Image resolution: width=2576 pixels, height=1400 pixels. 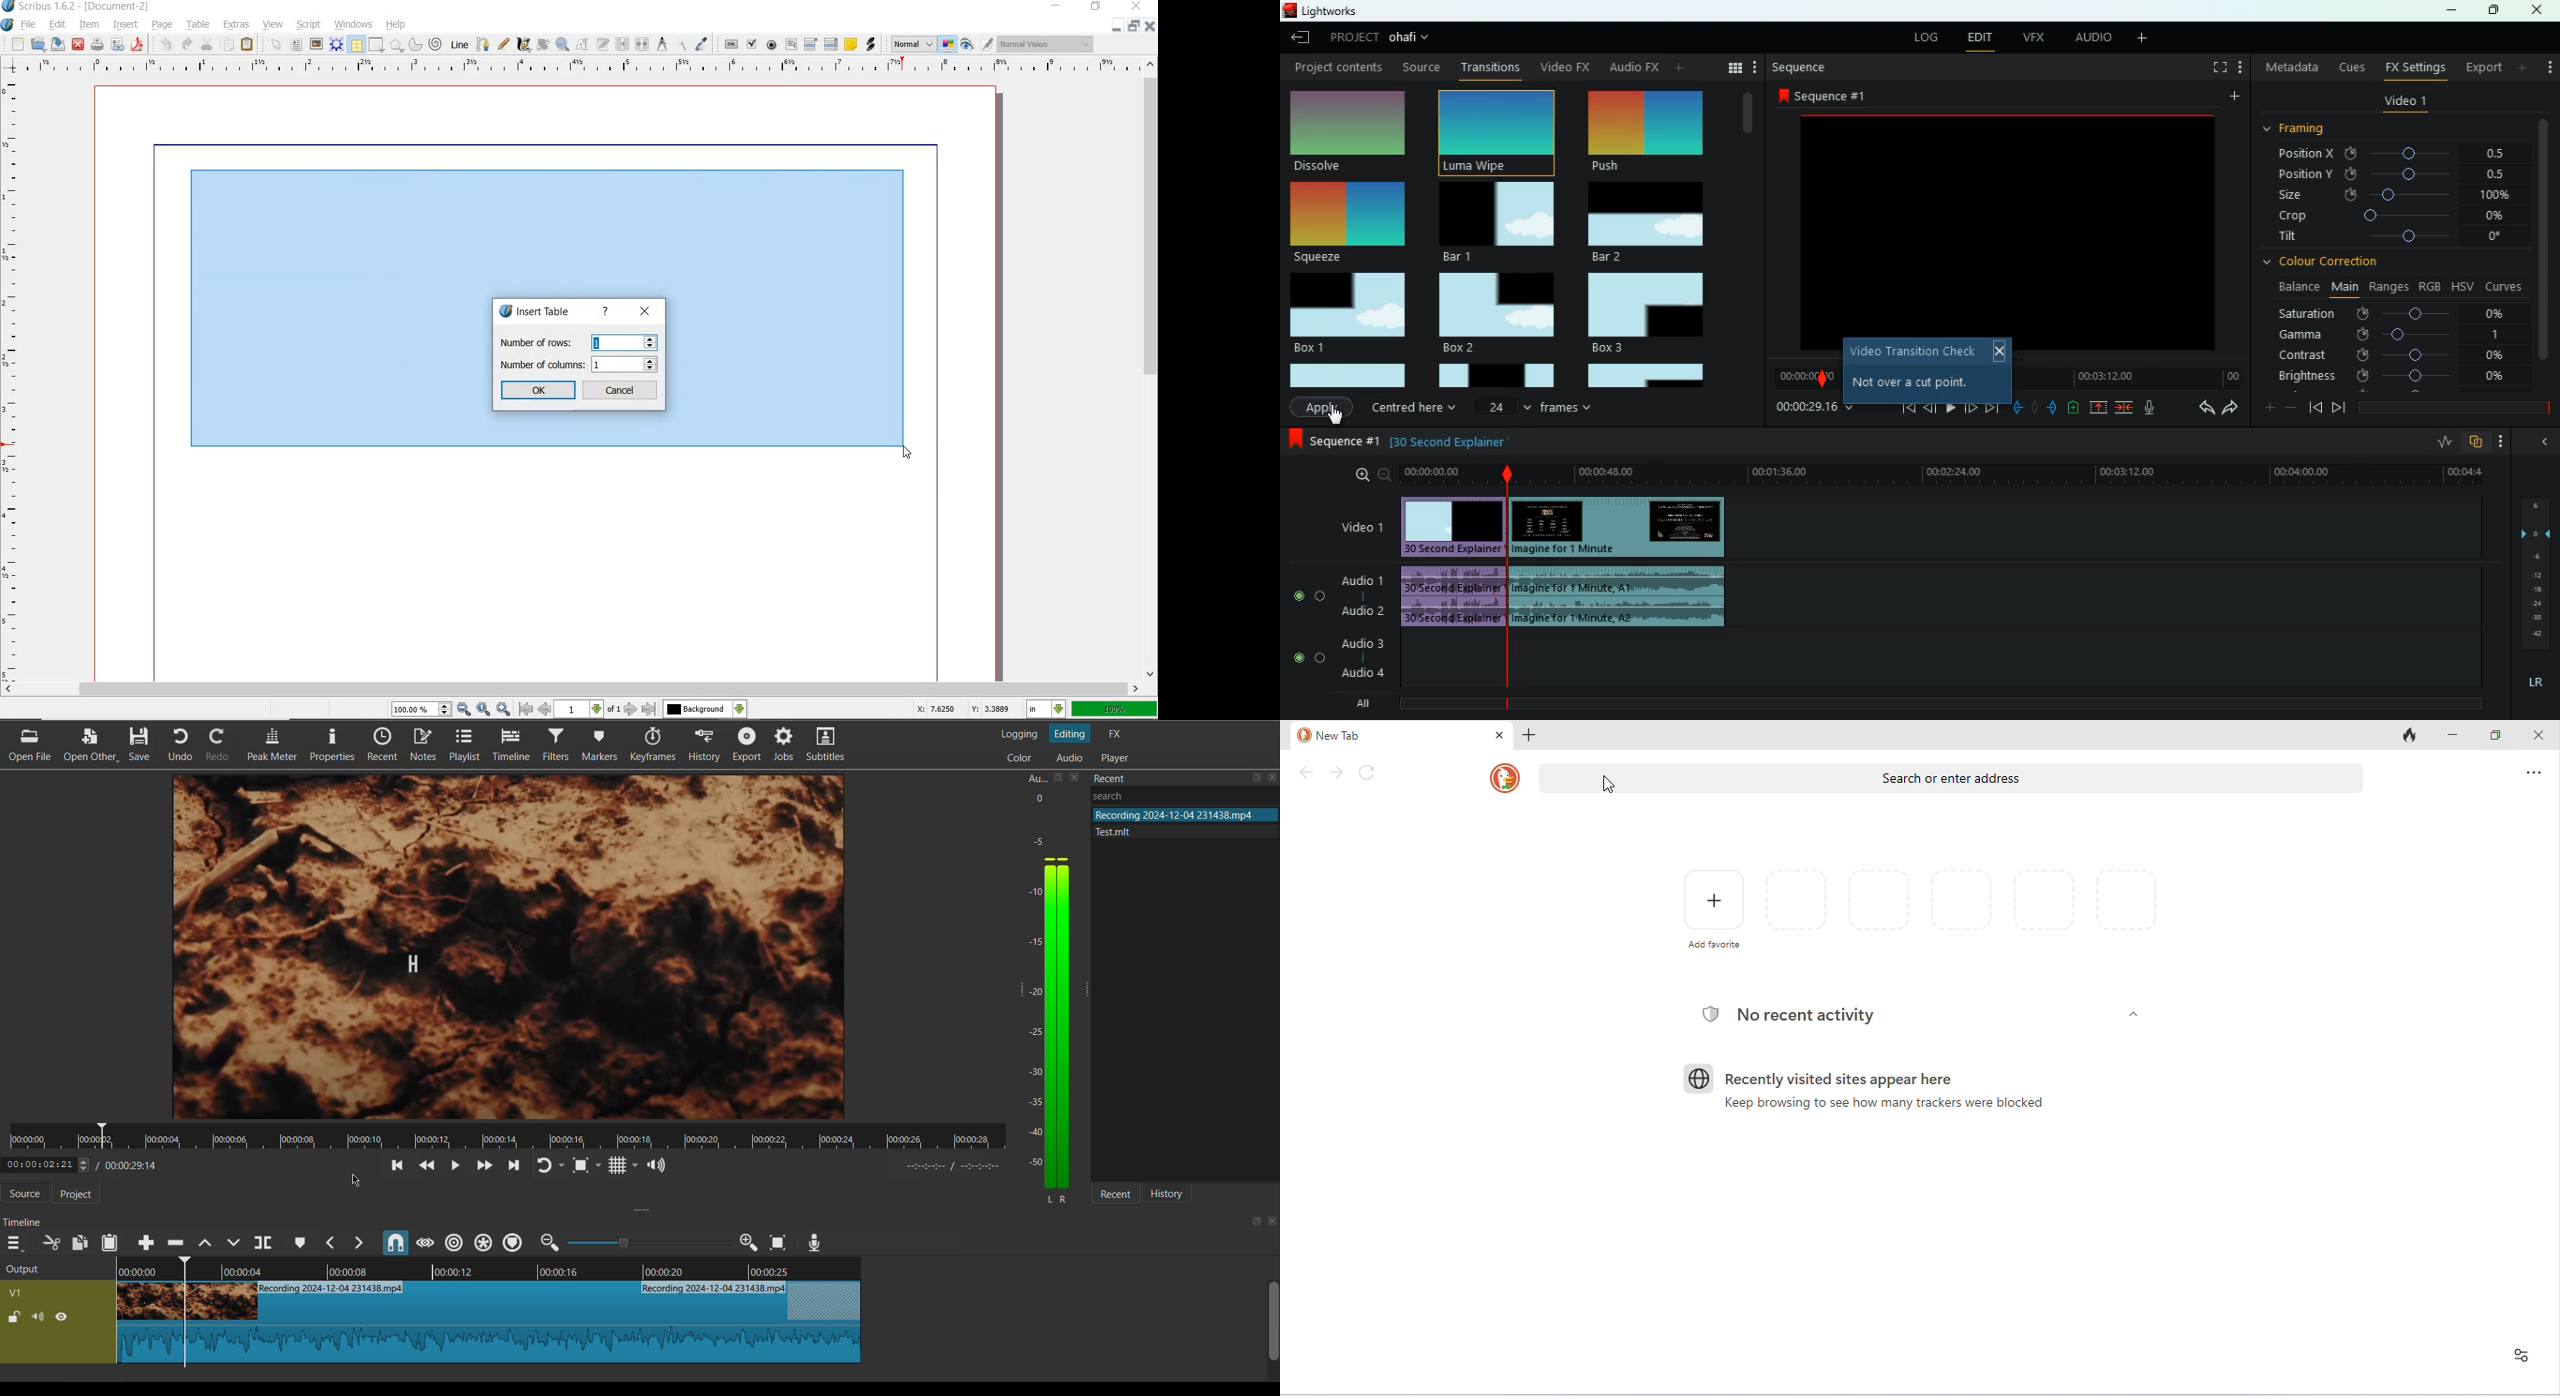 I want to click on system logo, so click(x=9, y=23).